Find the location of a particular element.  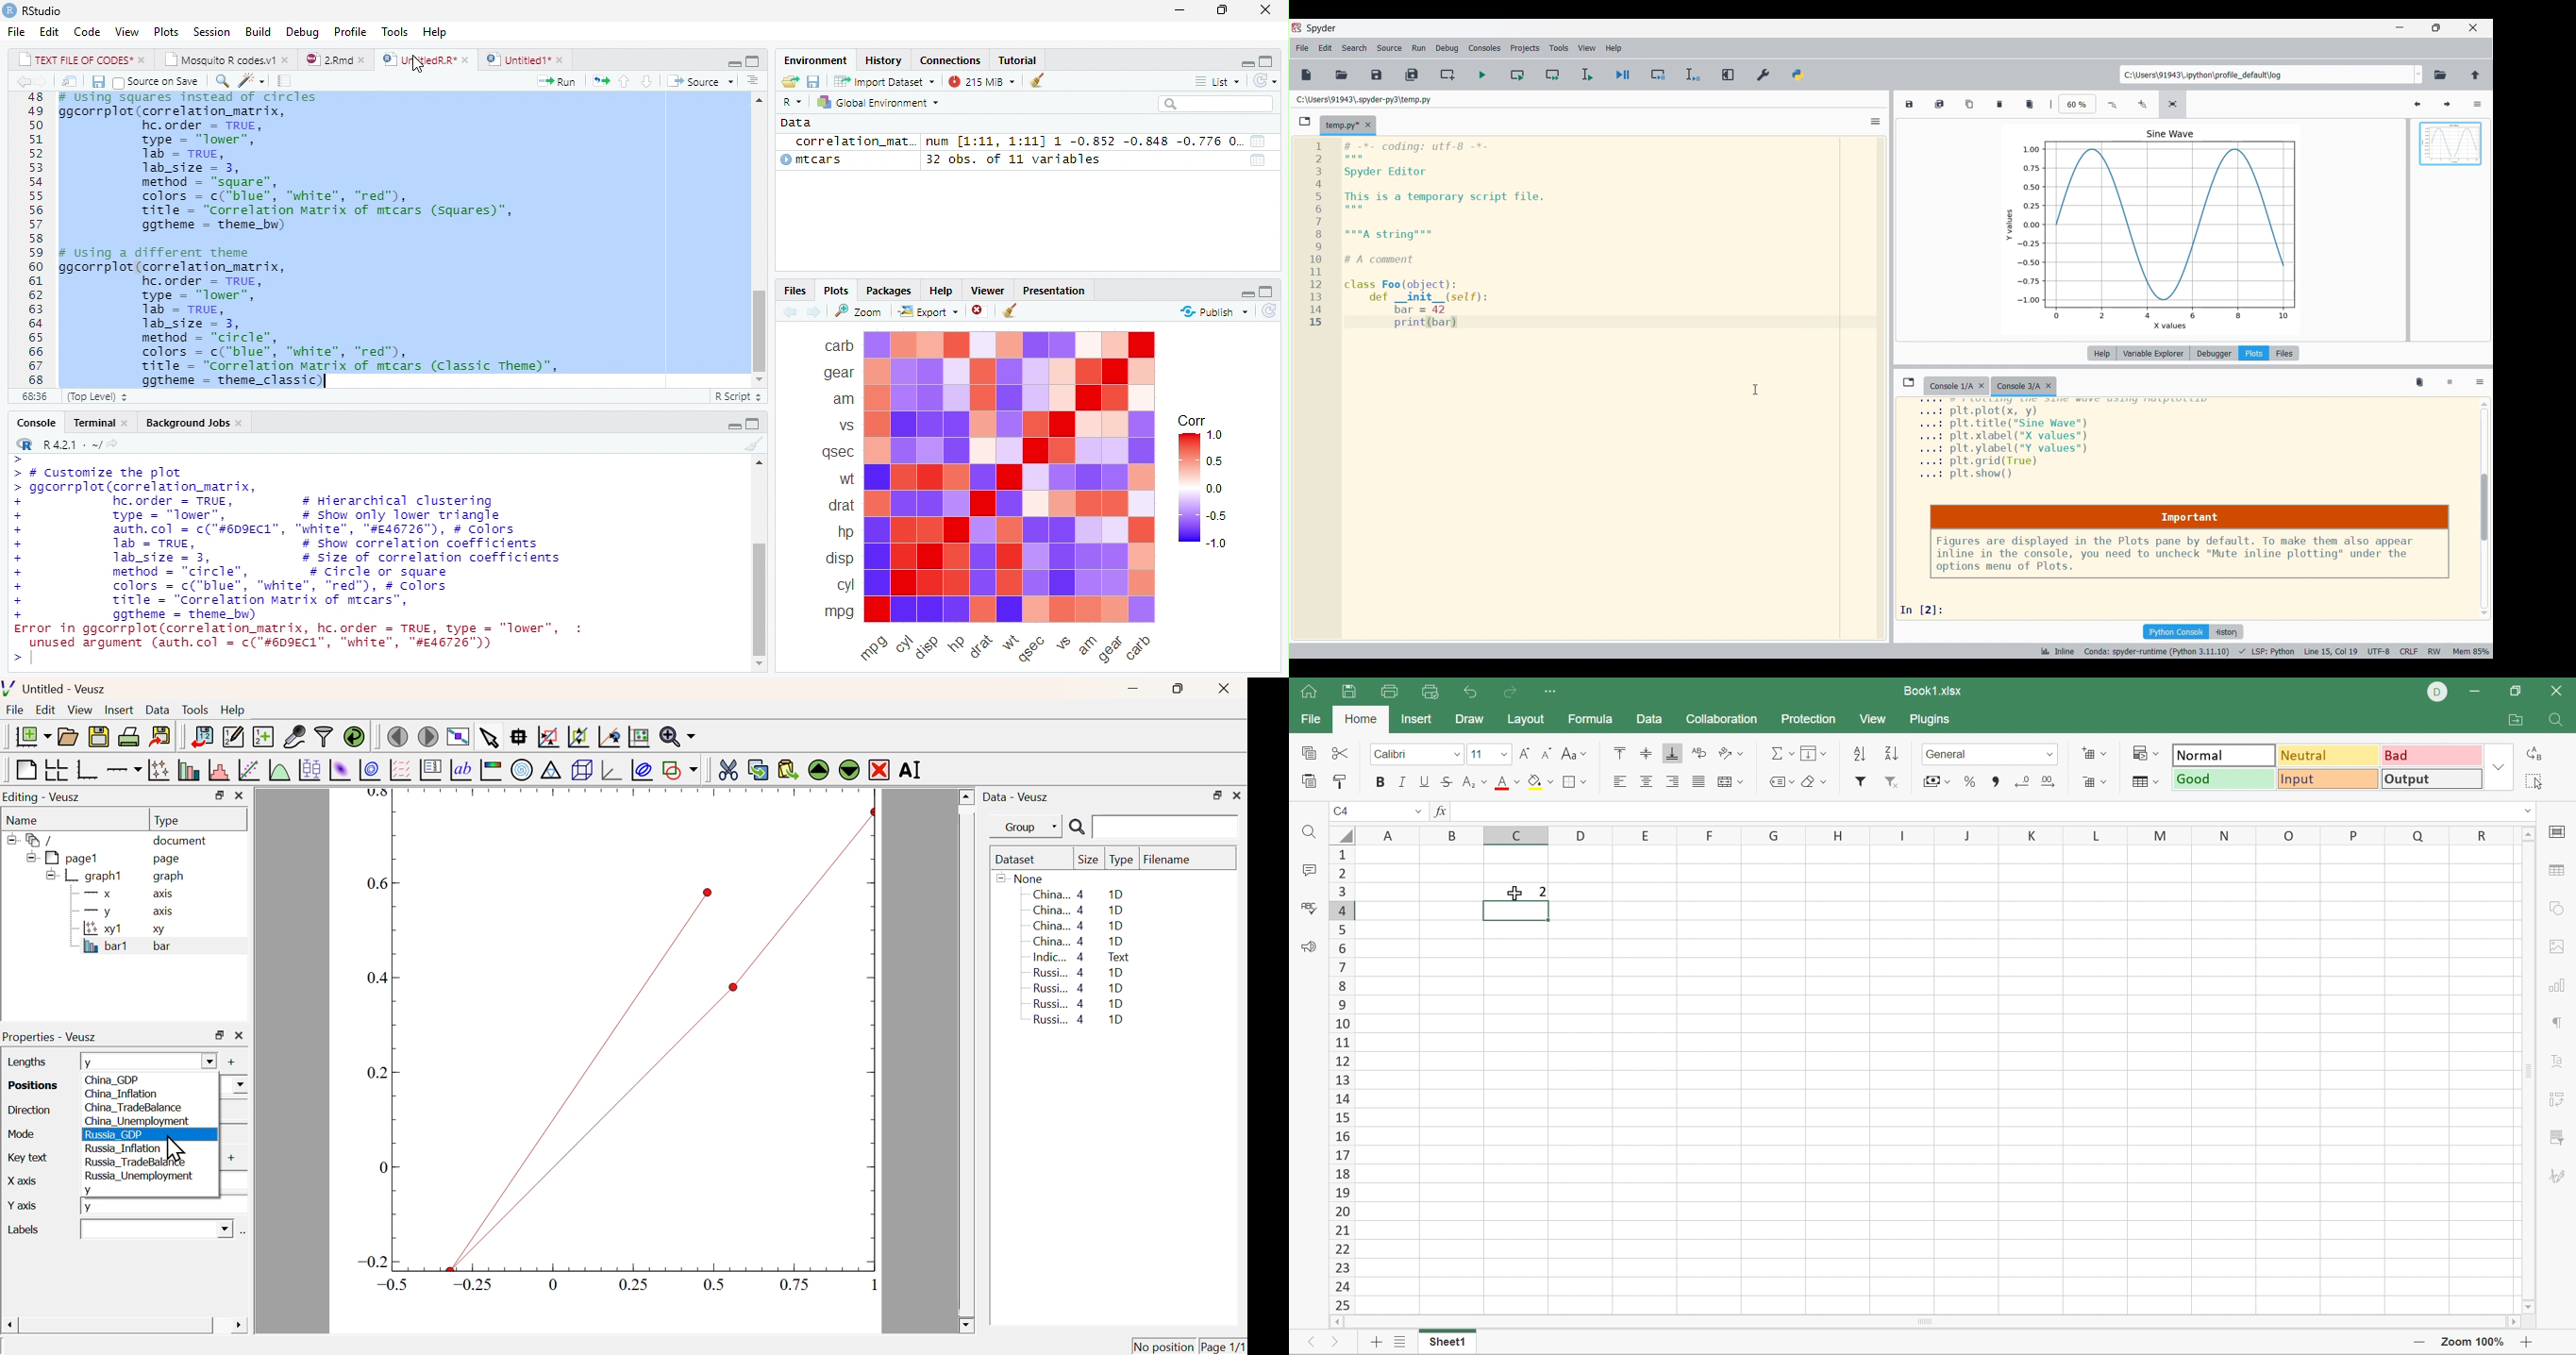

RW is located at coordinates (2434, 650).